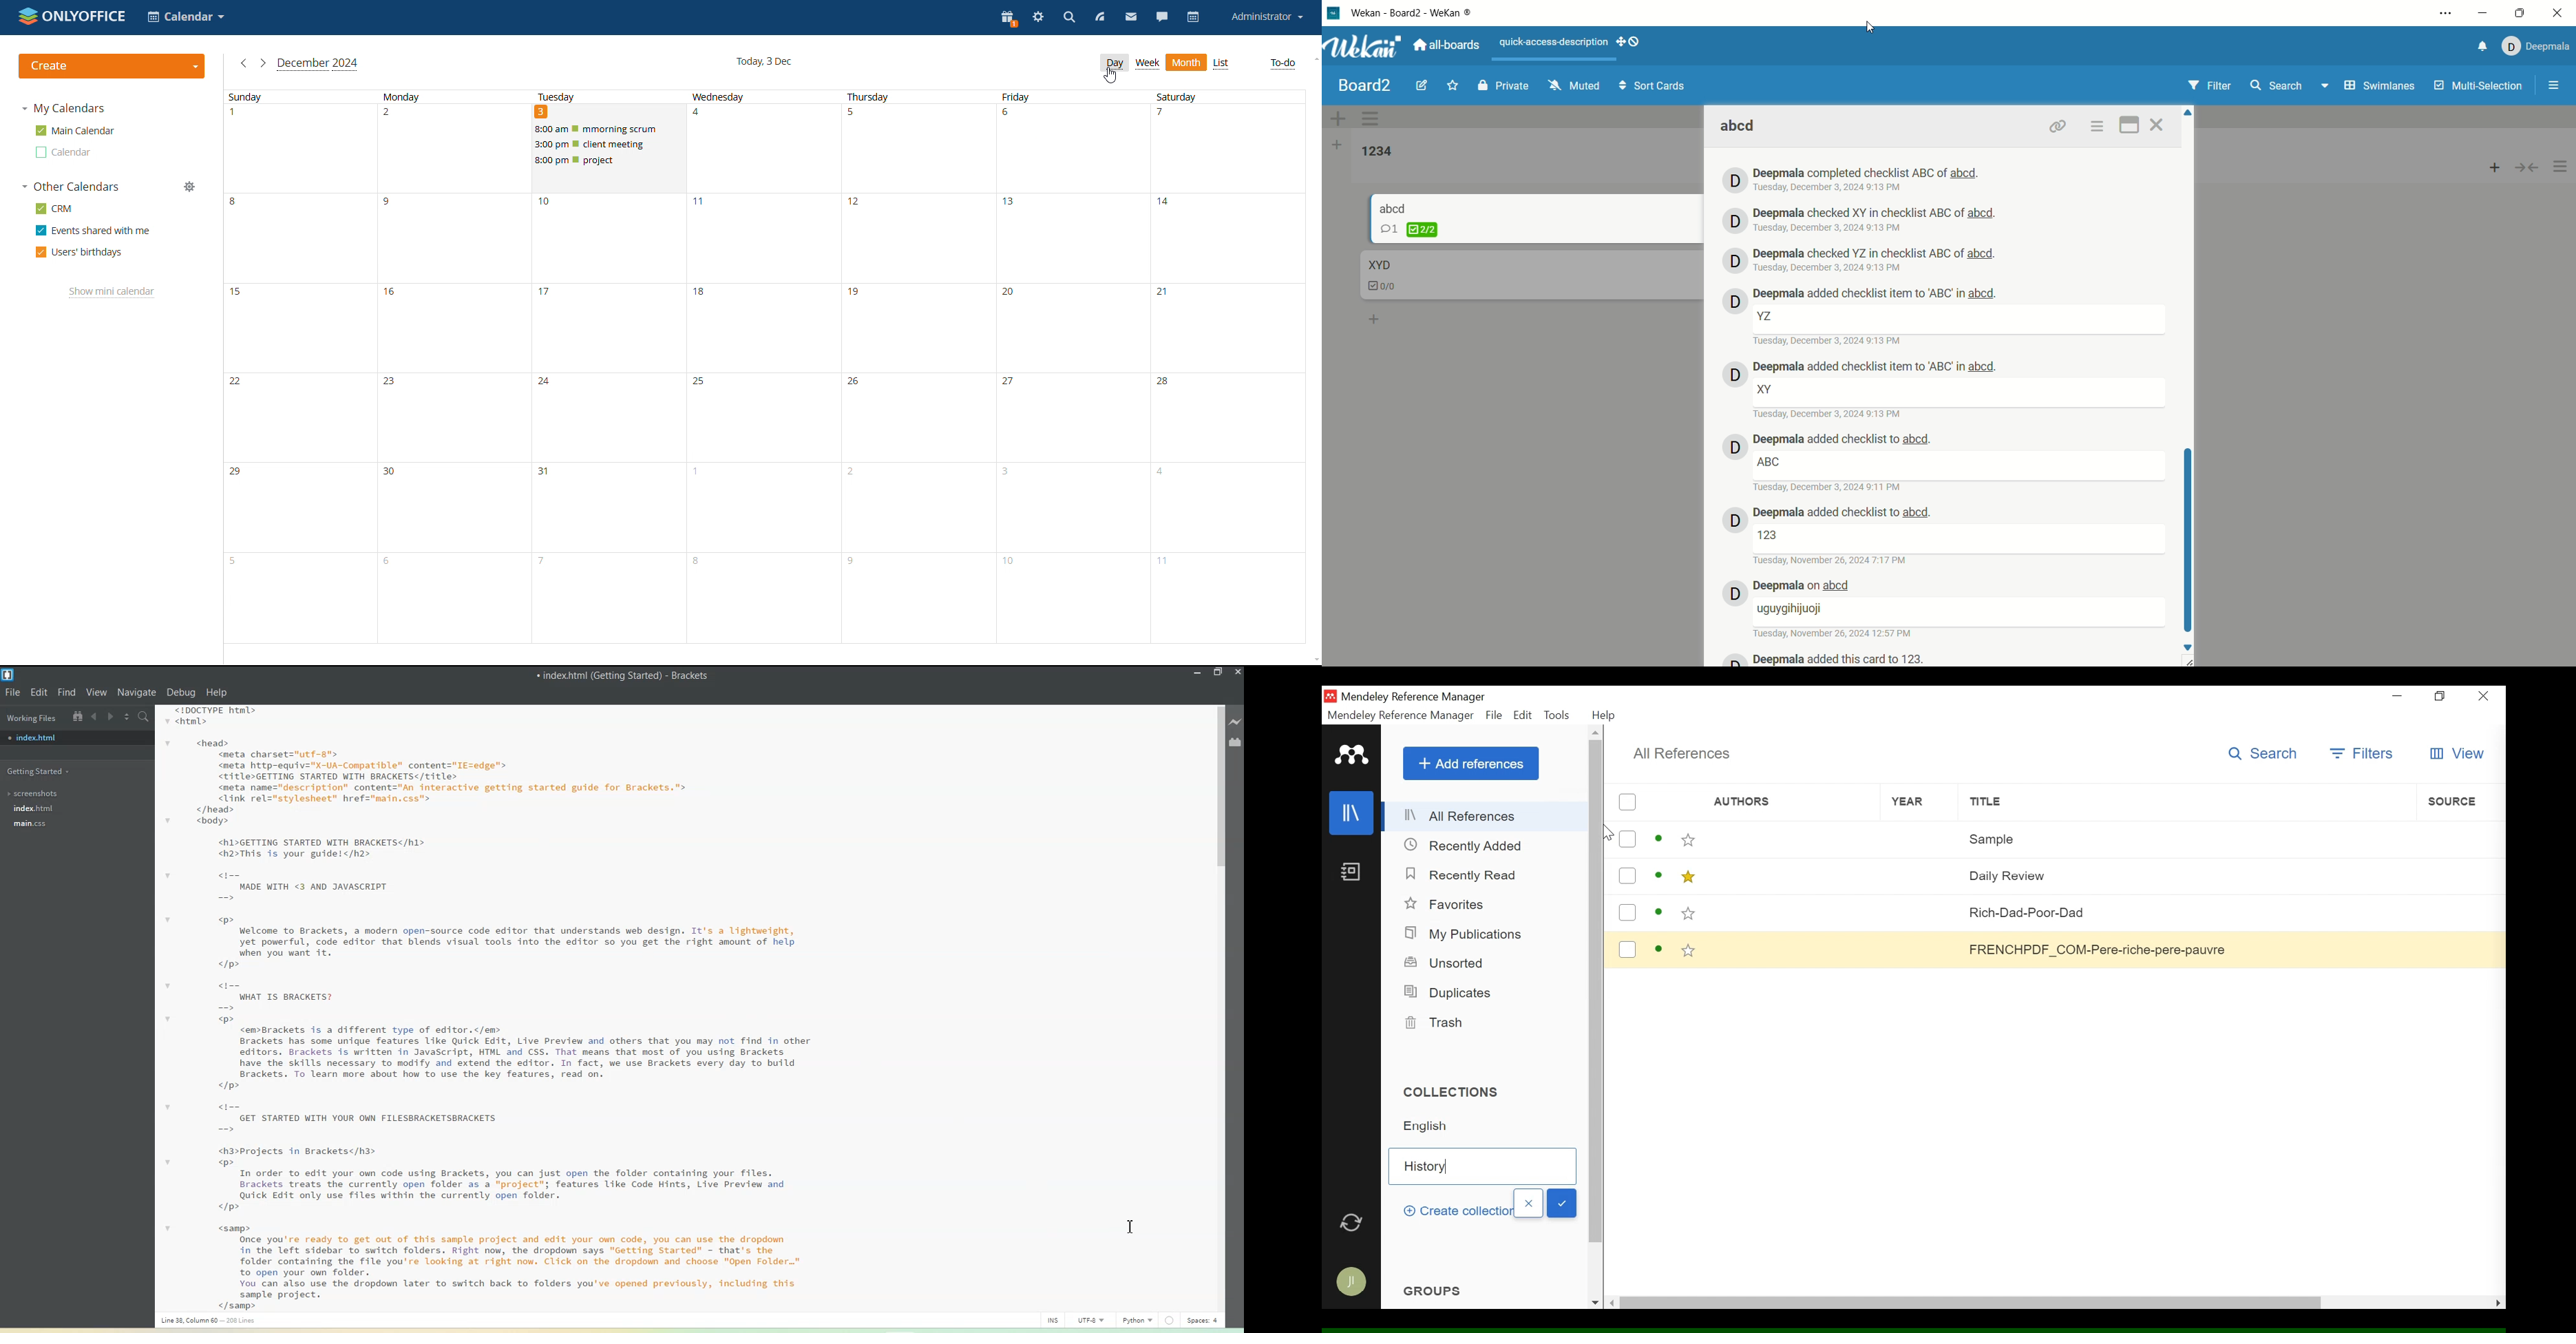 The image size is (2576, 1344). Describe the element at coordinates (1132, 1227) in the screenshot. I see `Text Cursor` at that location.